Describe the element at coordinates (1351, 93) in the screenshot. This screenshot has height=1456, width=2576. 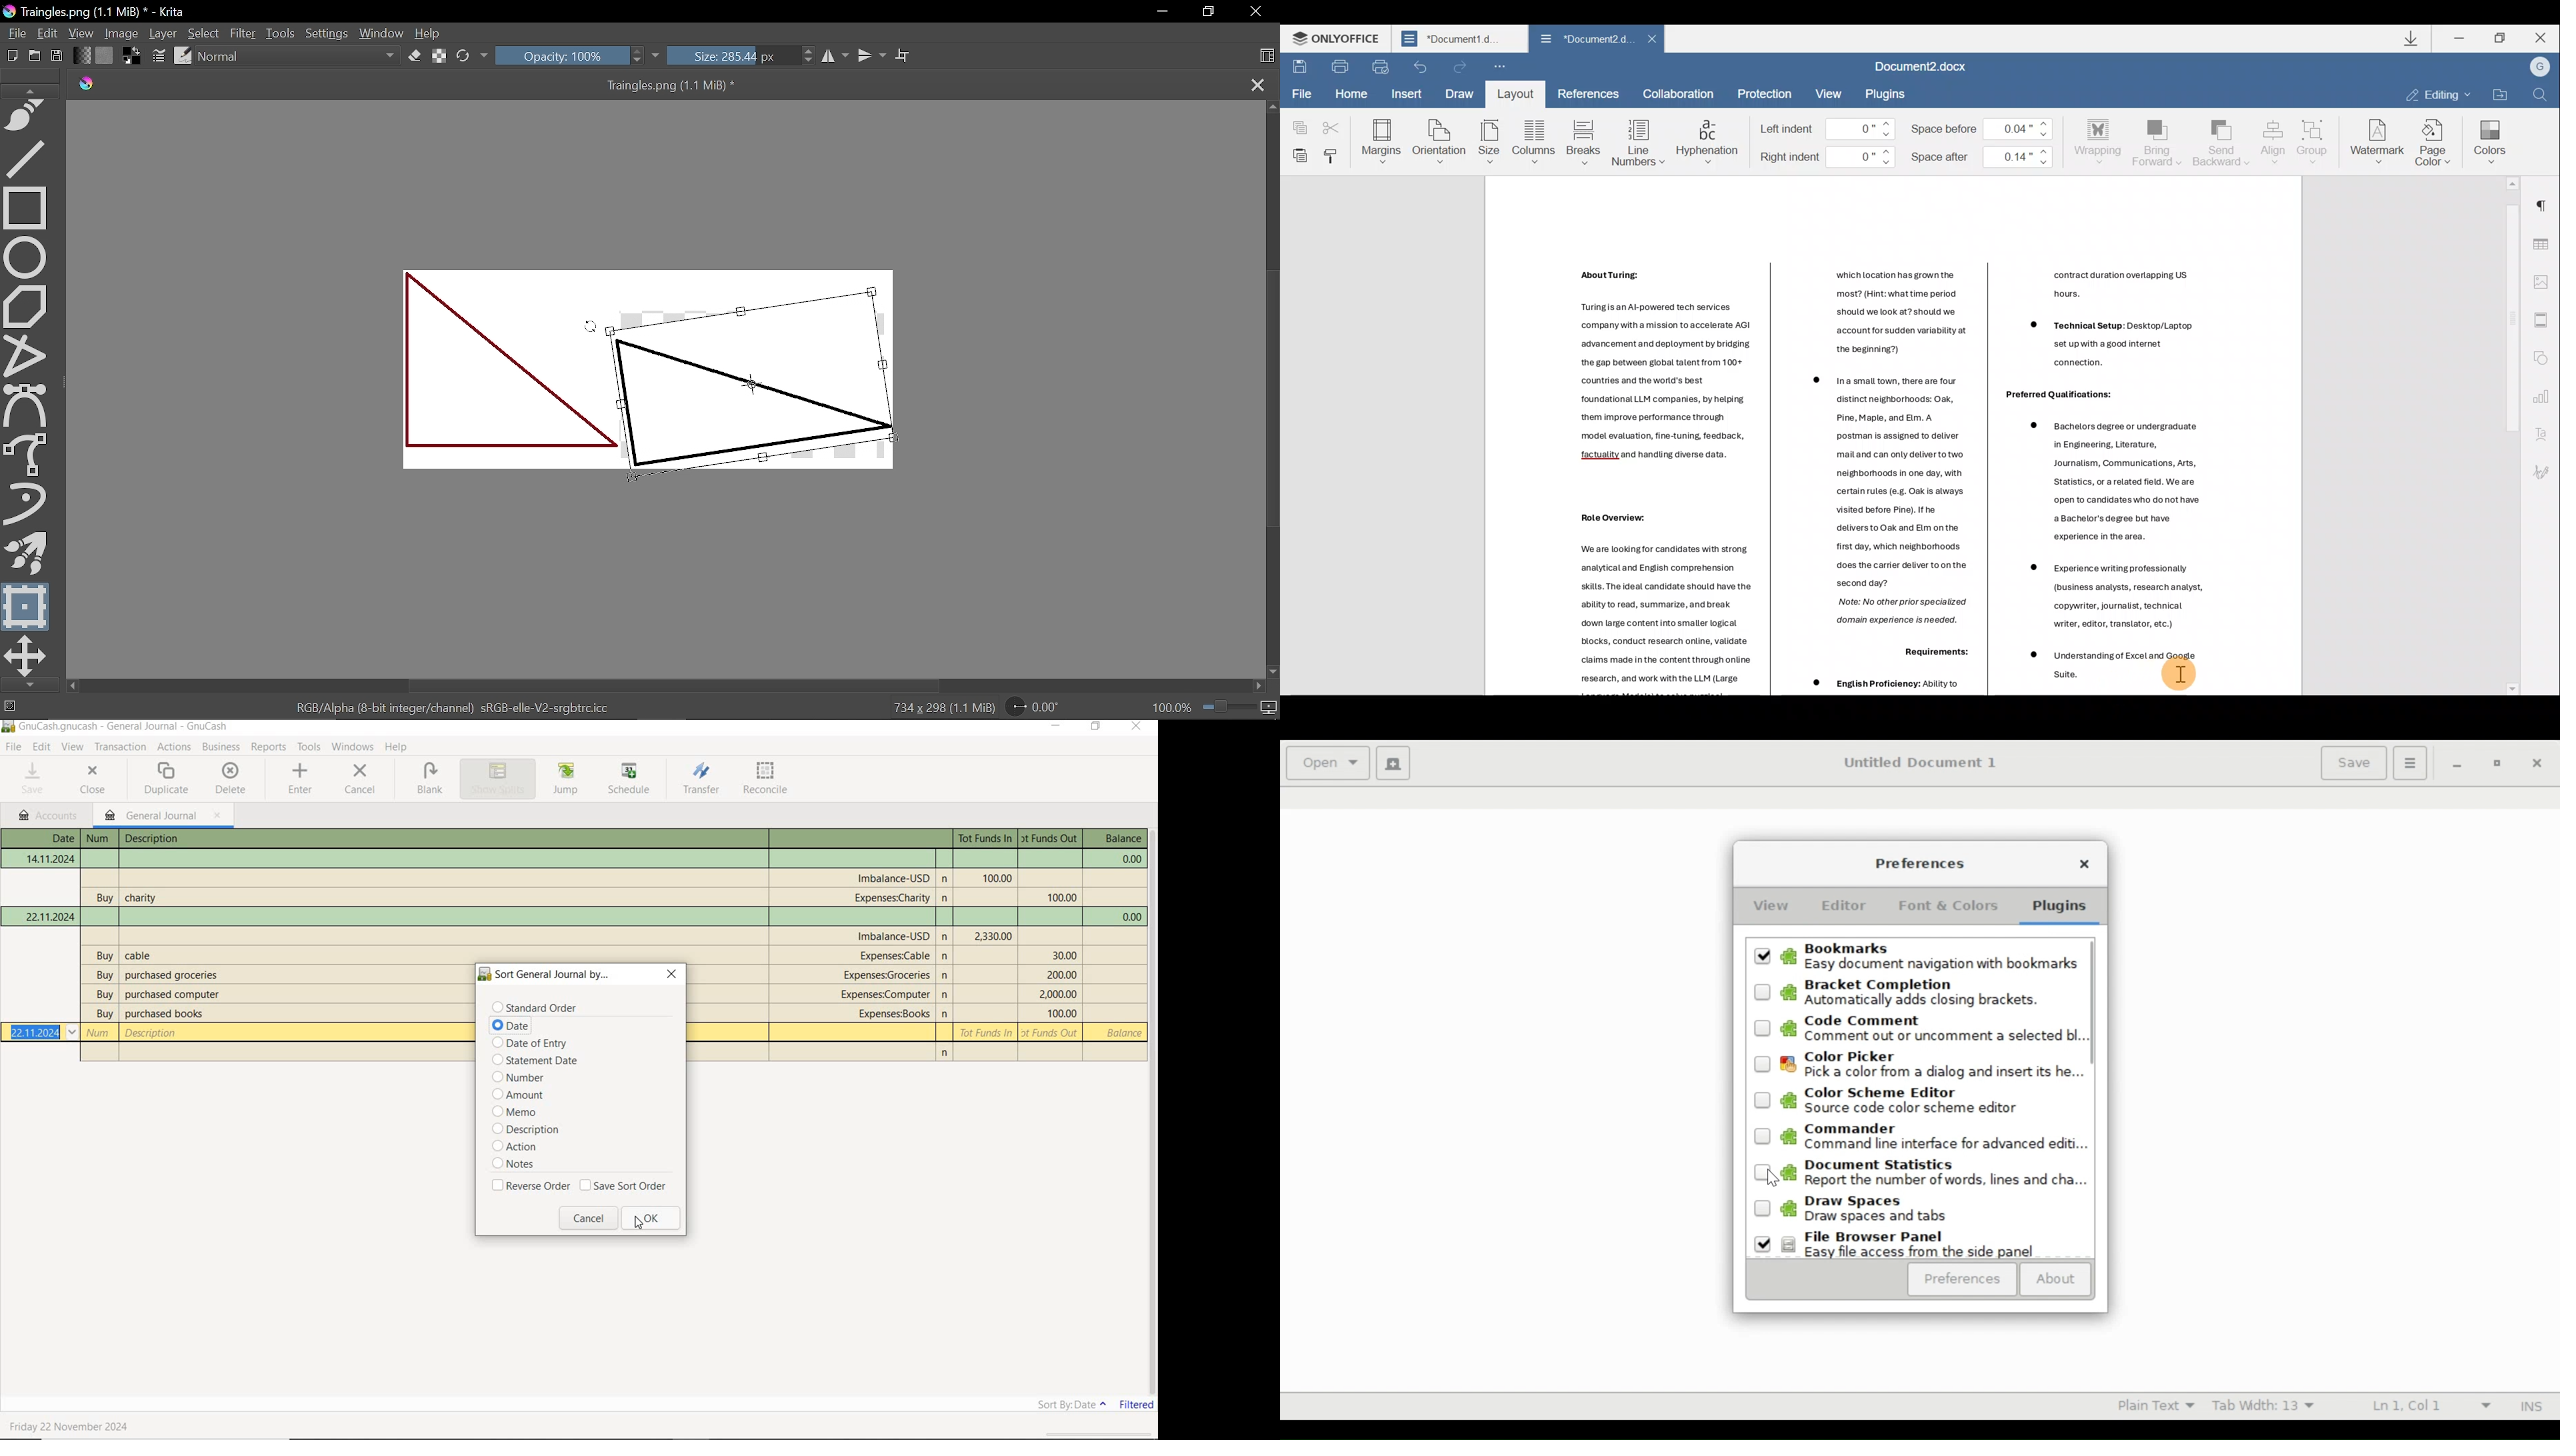
I see `Home` at that location.